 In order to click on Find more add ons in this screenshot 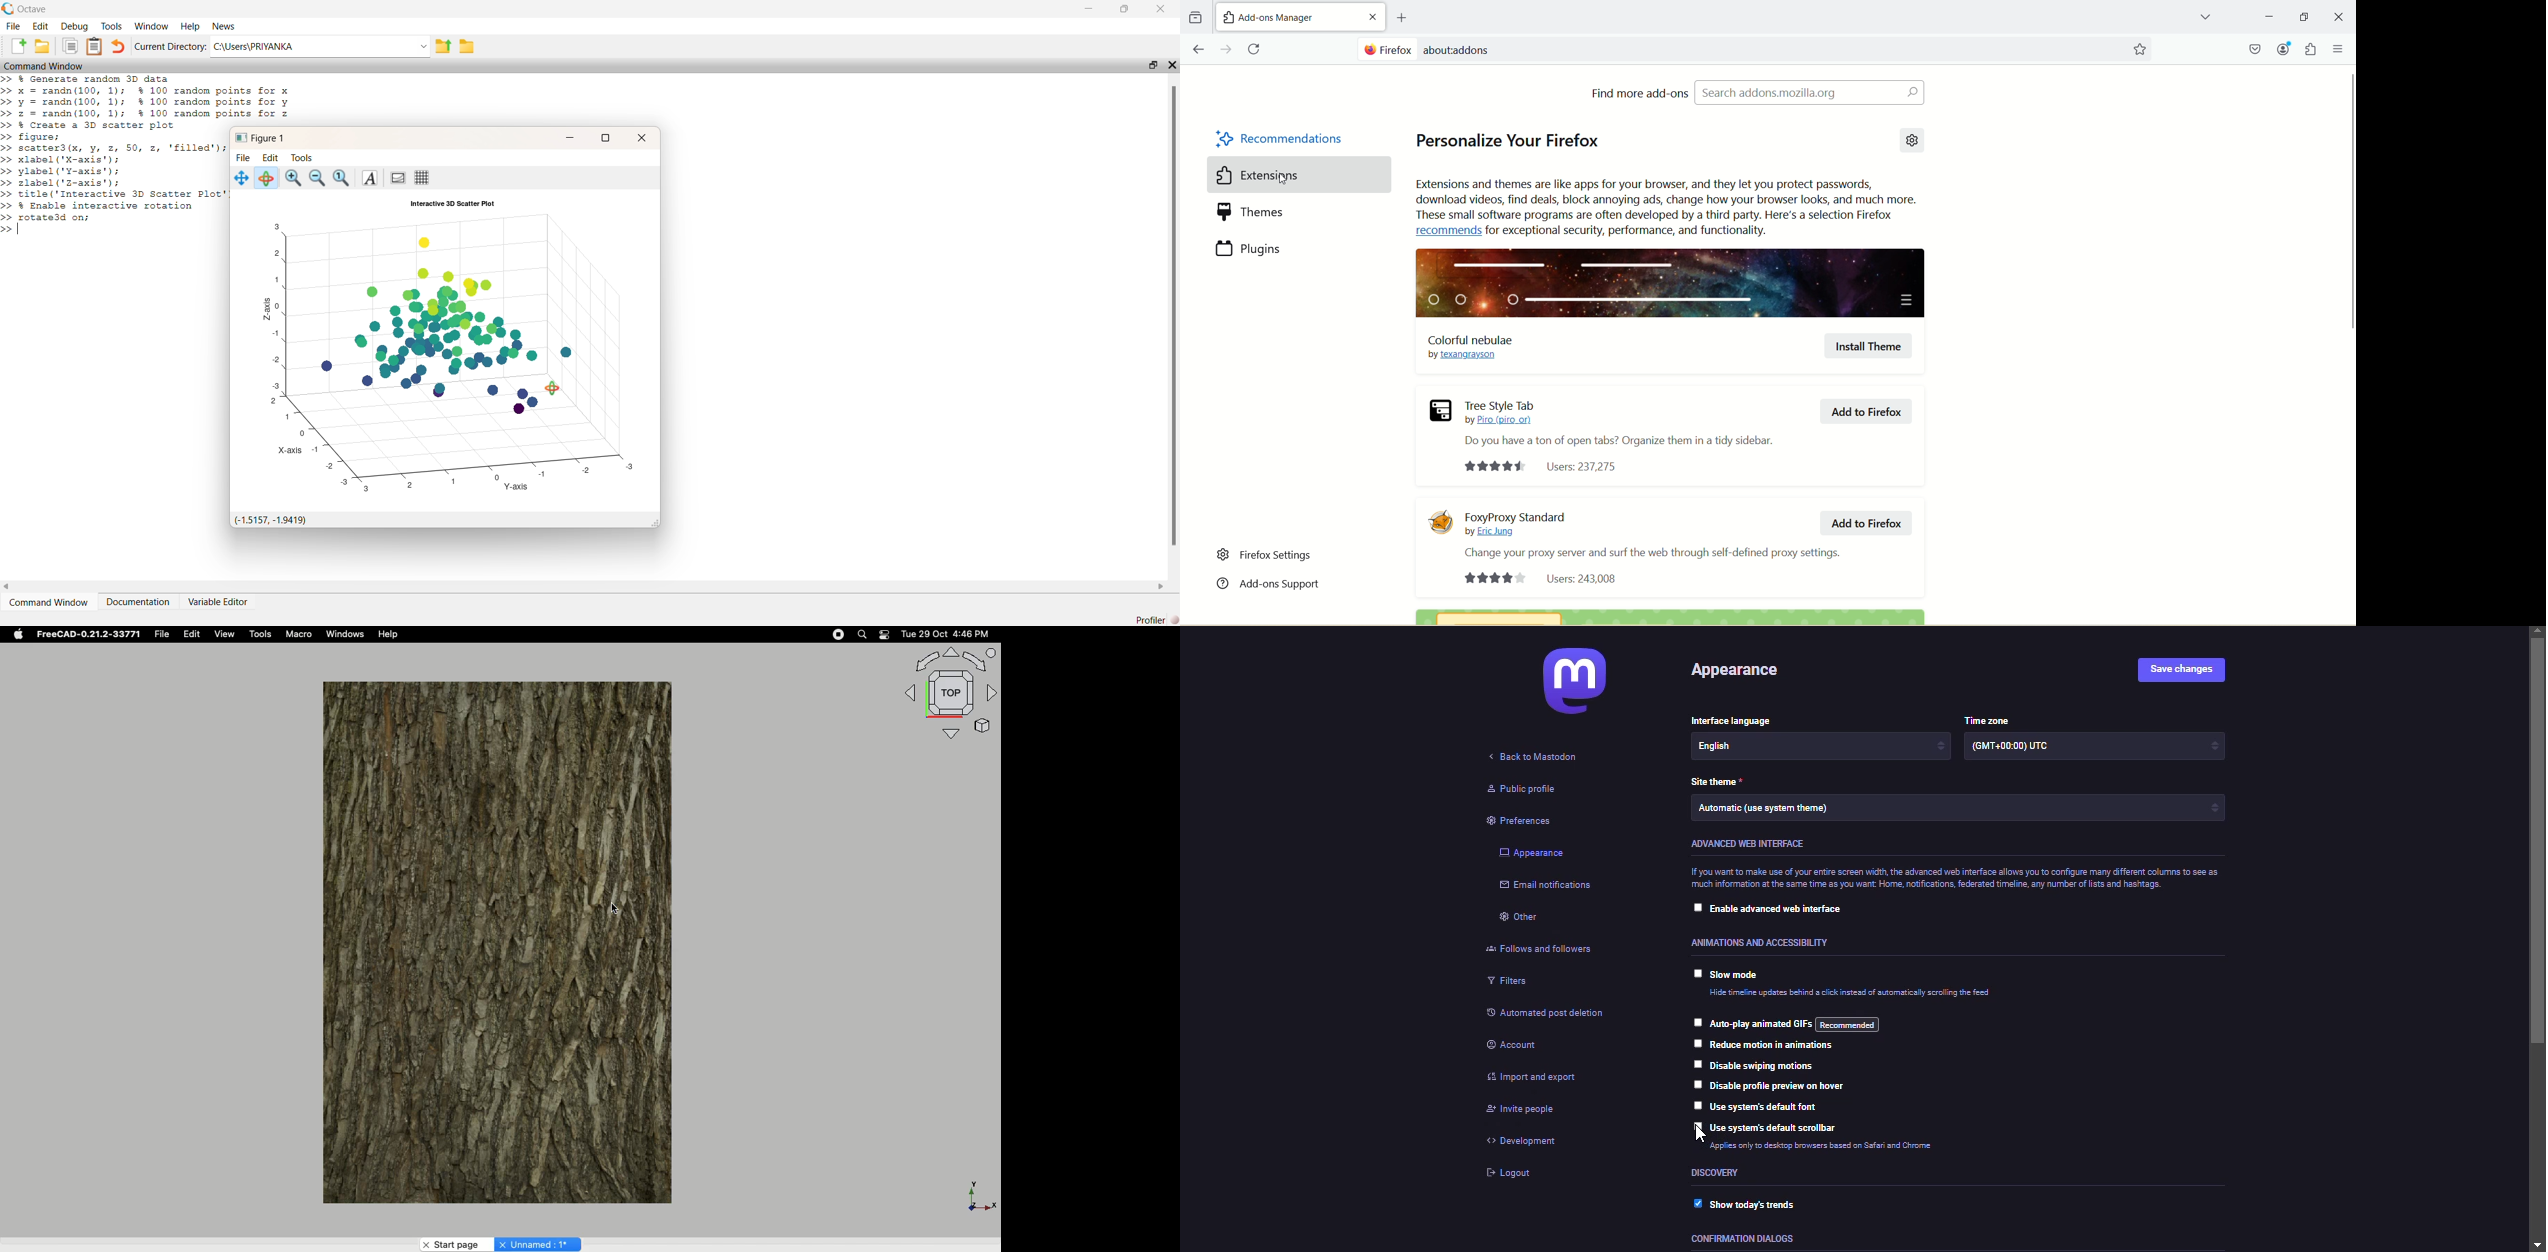, I will do `click(1639, 92)`.